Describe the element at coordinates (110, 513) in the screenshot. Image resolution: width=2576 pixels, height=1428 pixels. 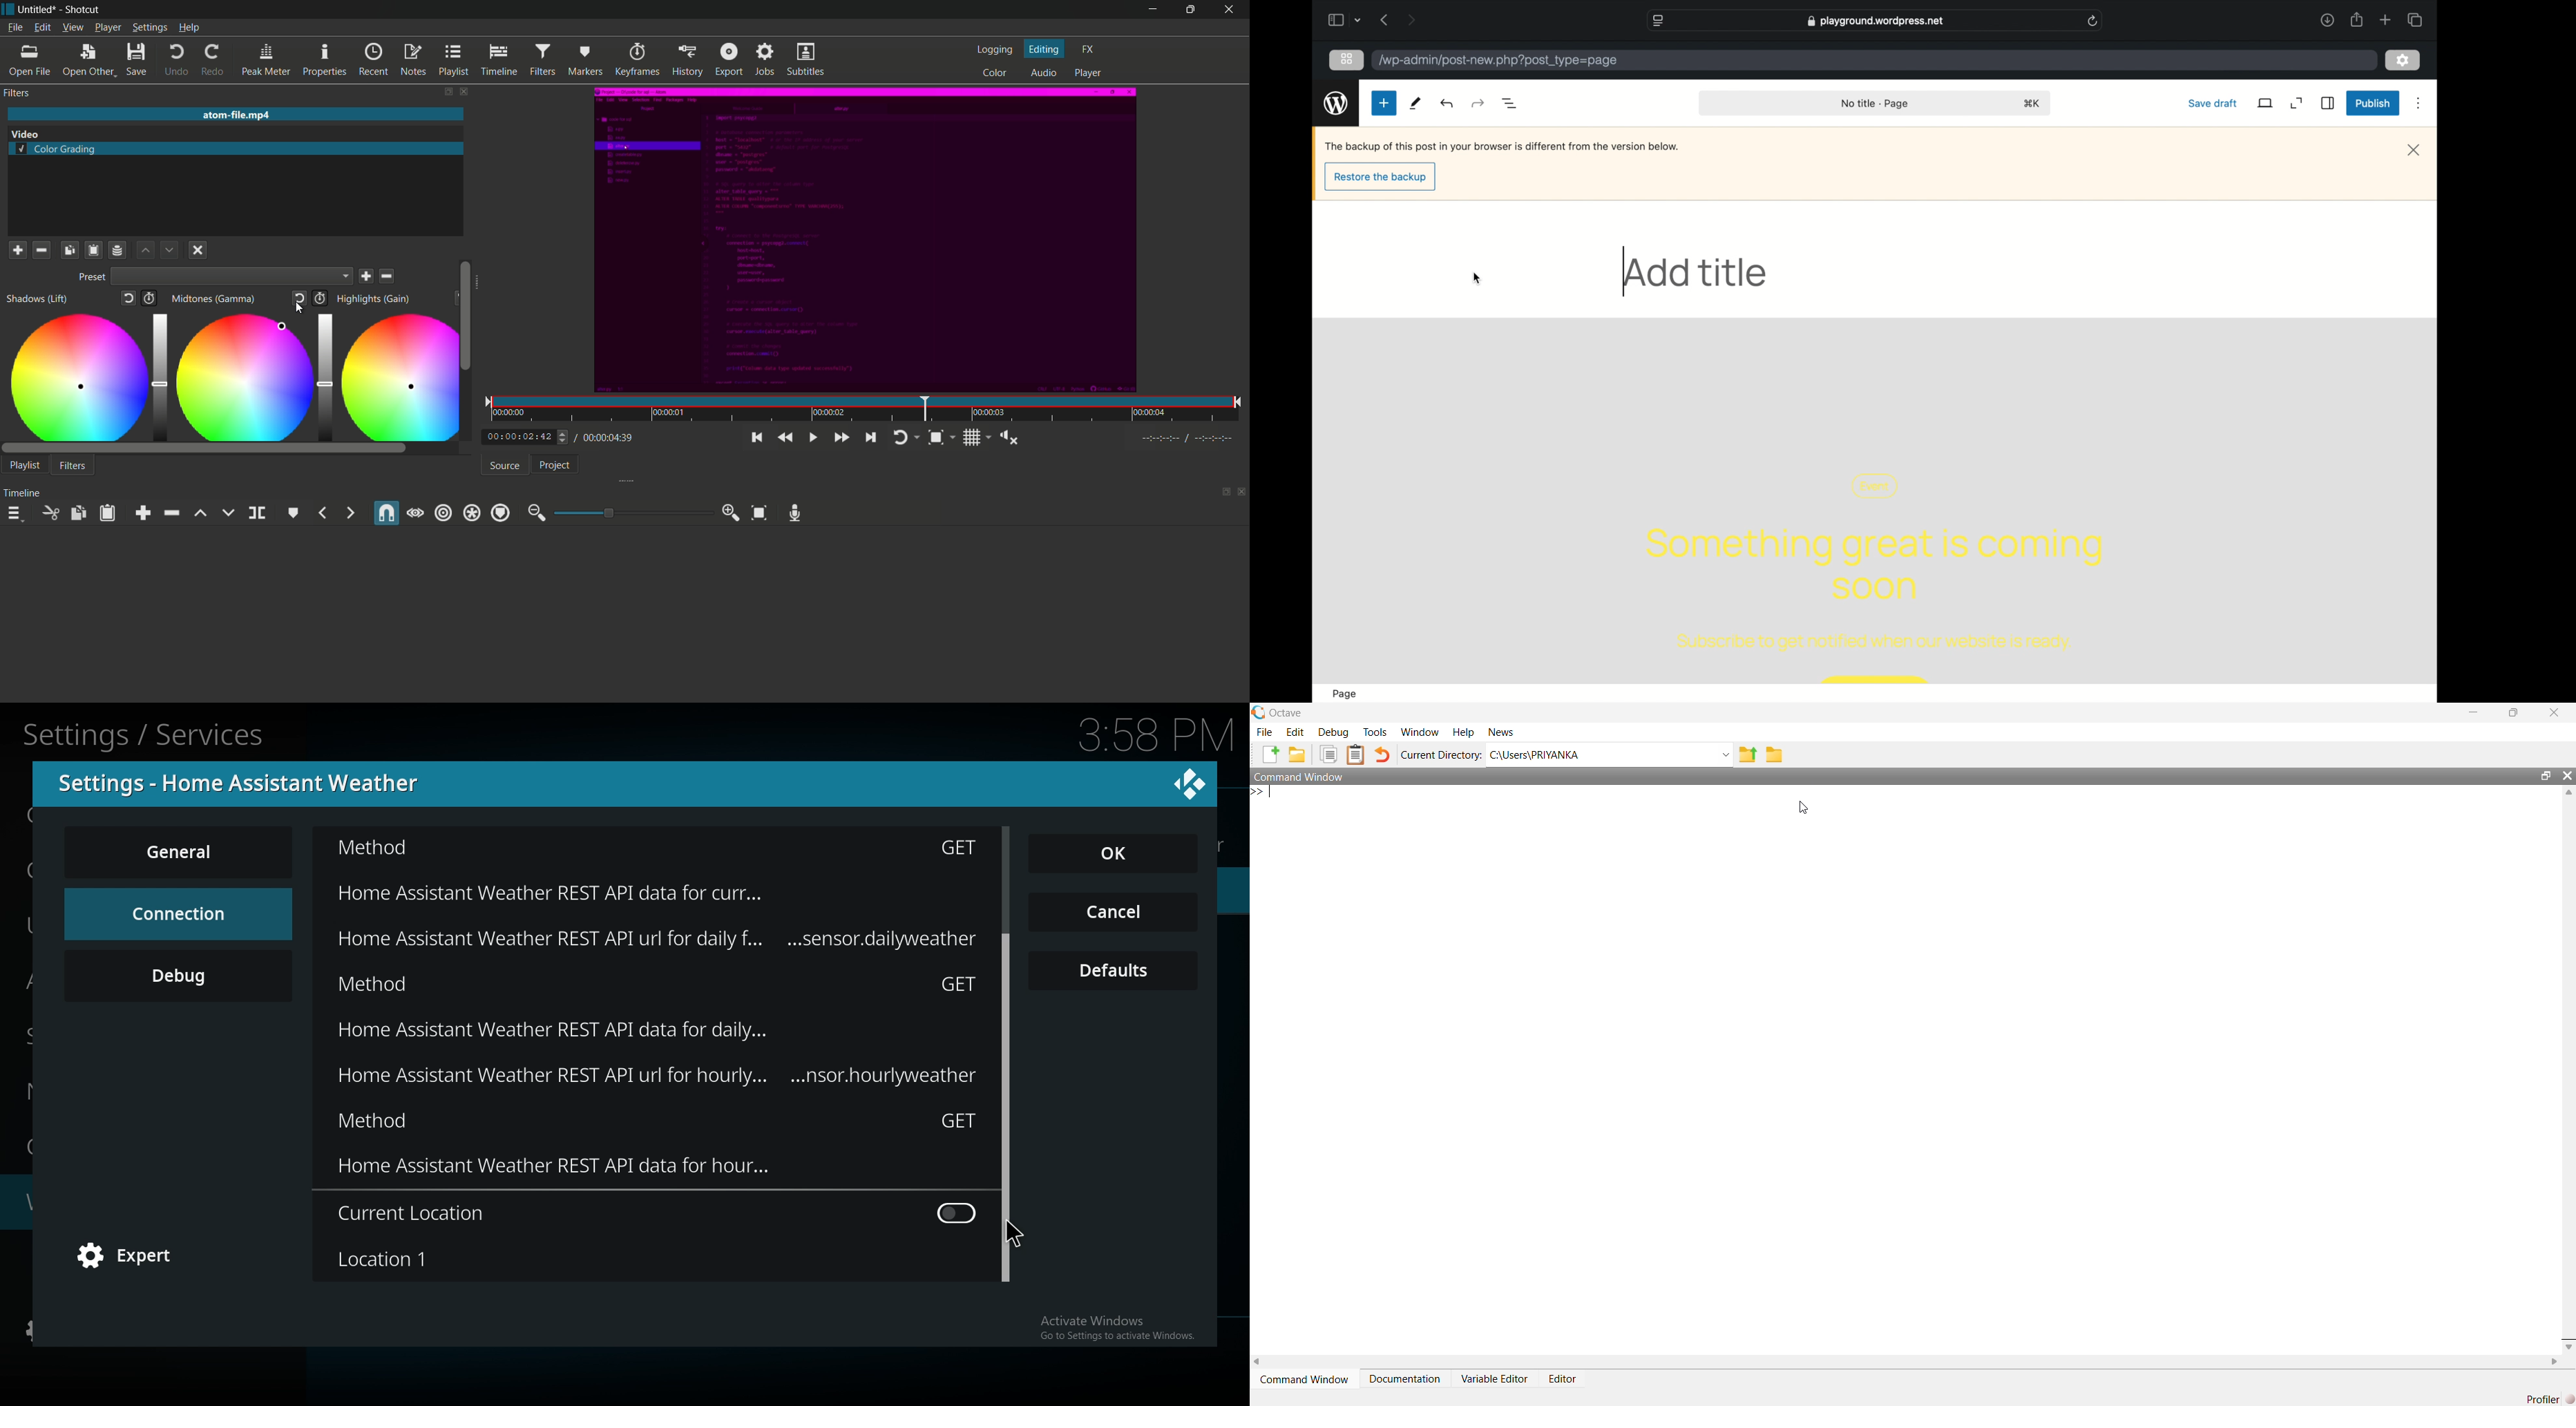
I see `paste` at that location.